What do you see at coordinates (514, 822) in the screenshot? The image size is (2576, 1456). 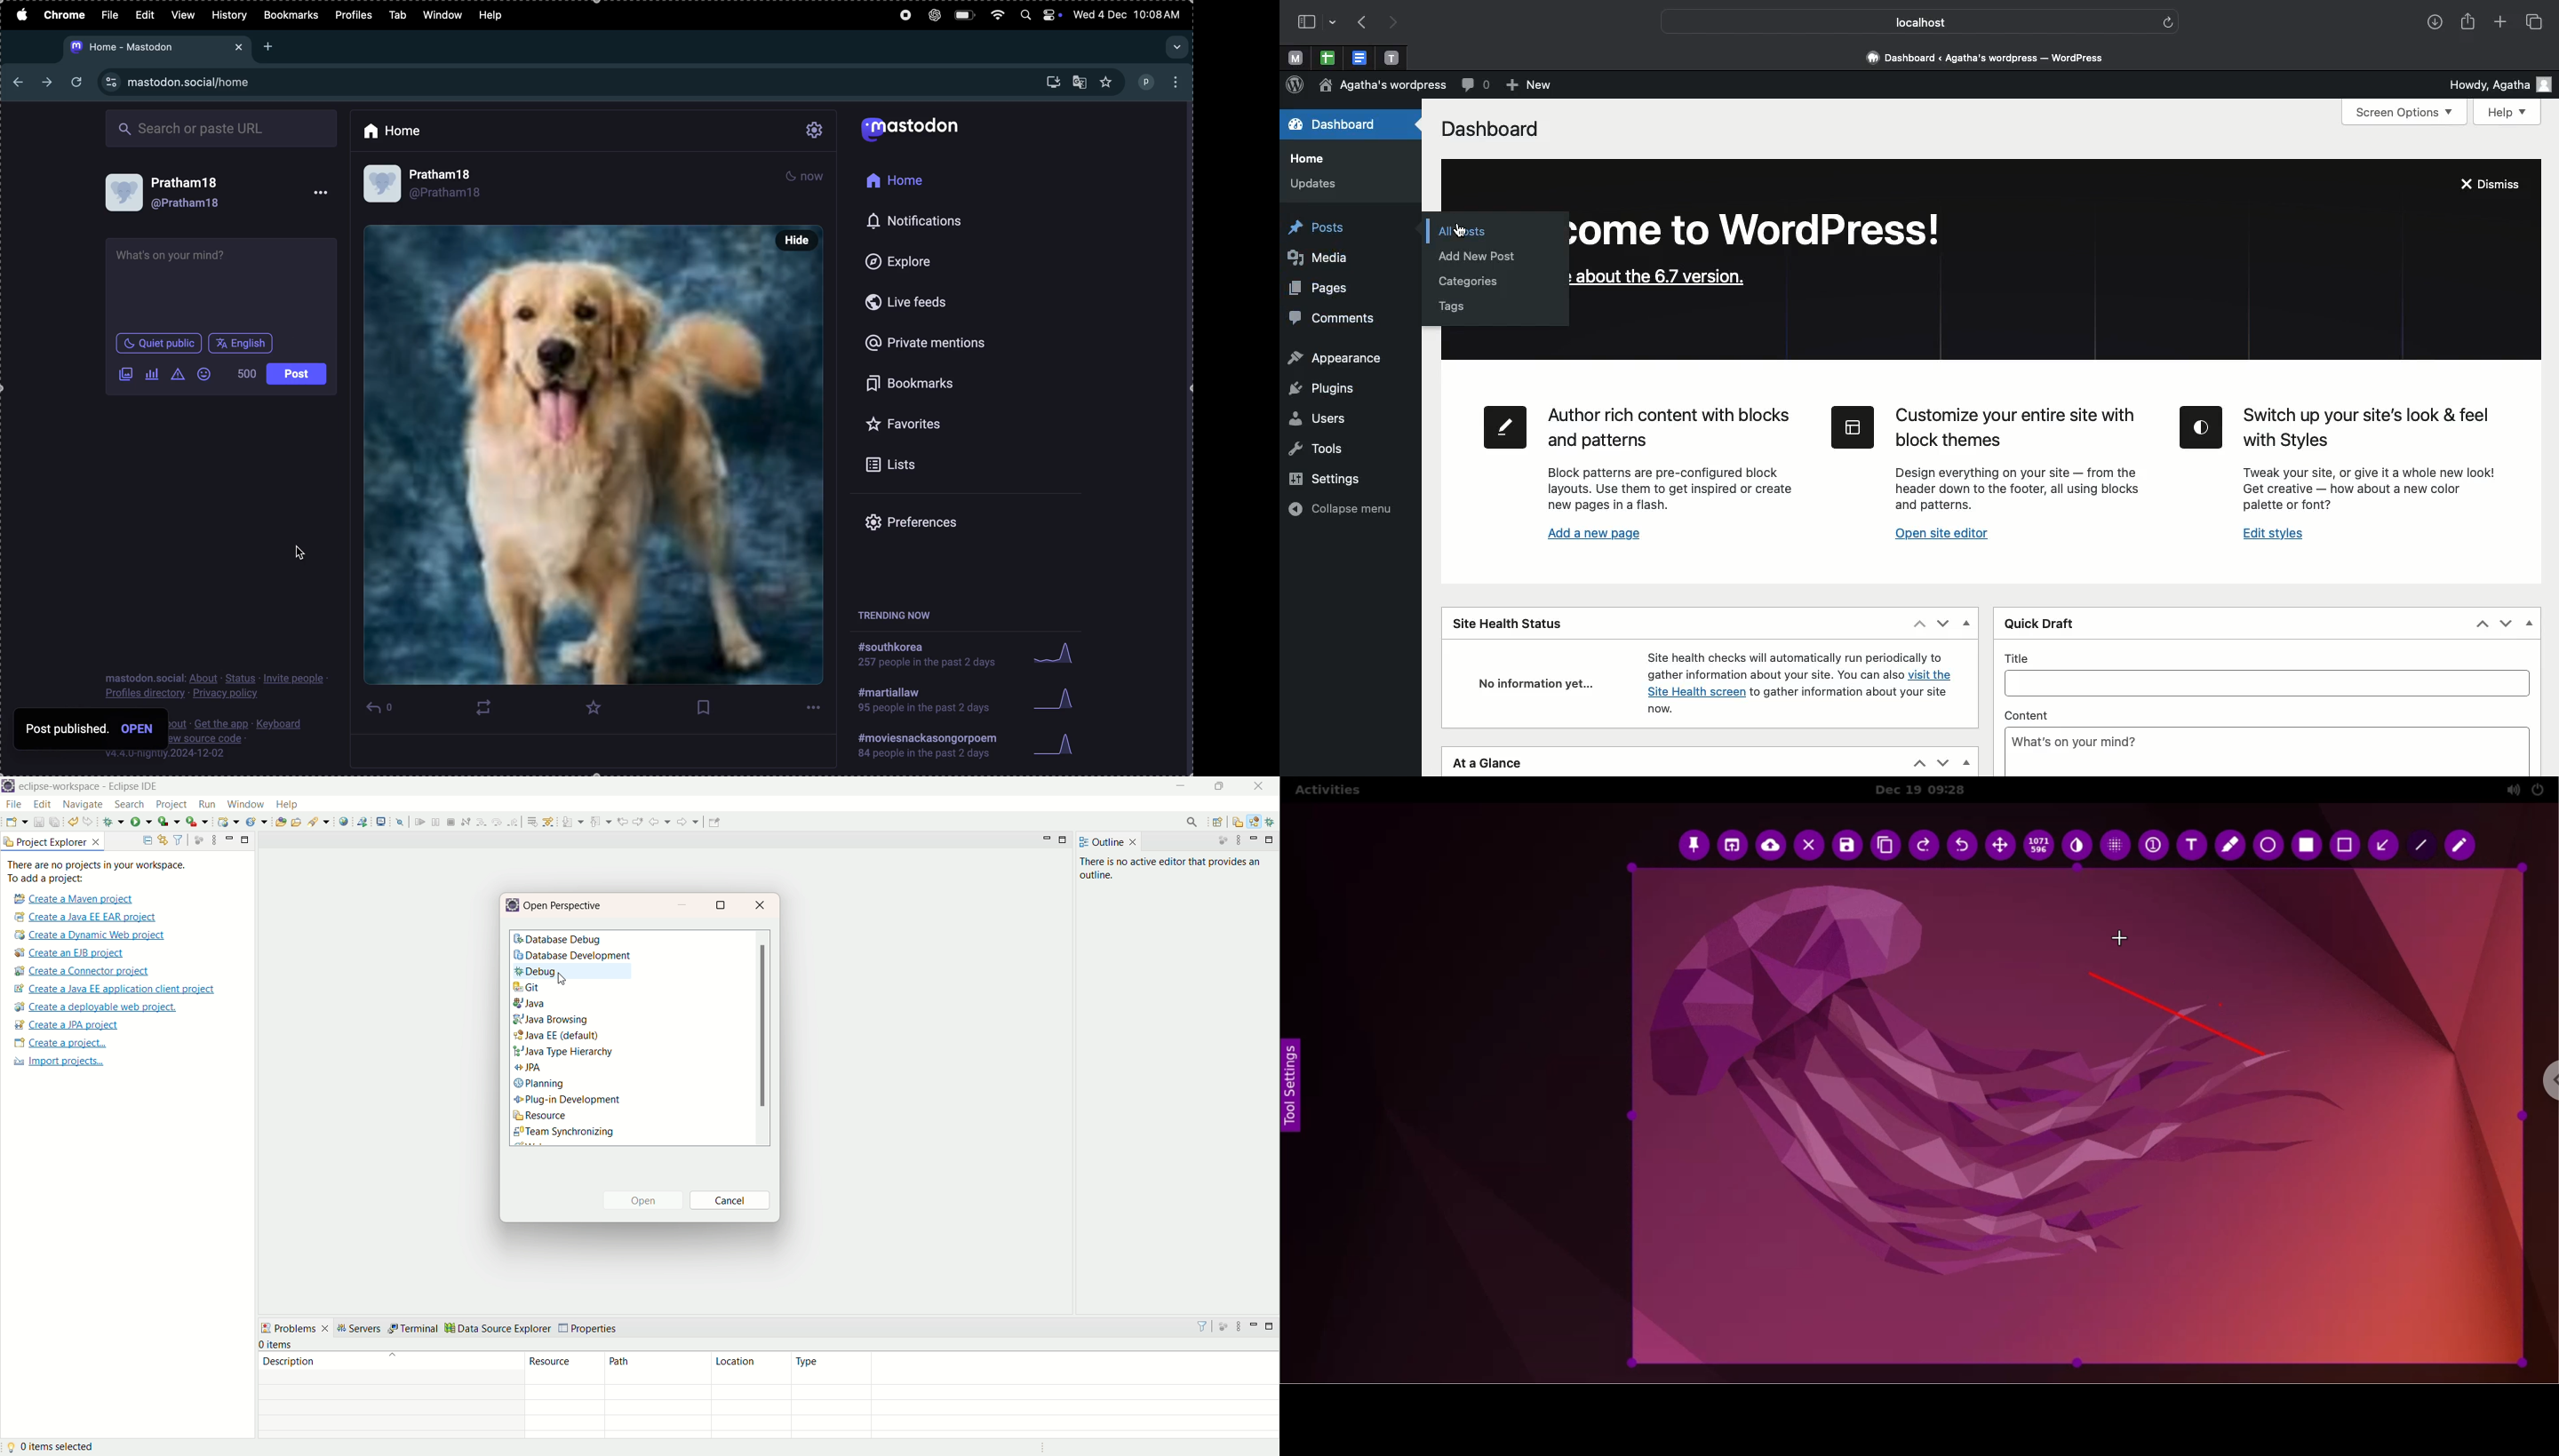 I see `step return` at bounding box center [514, 822].